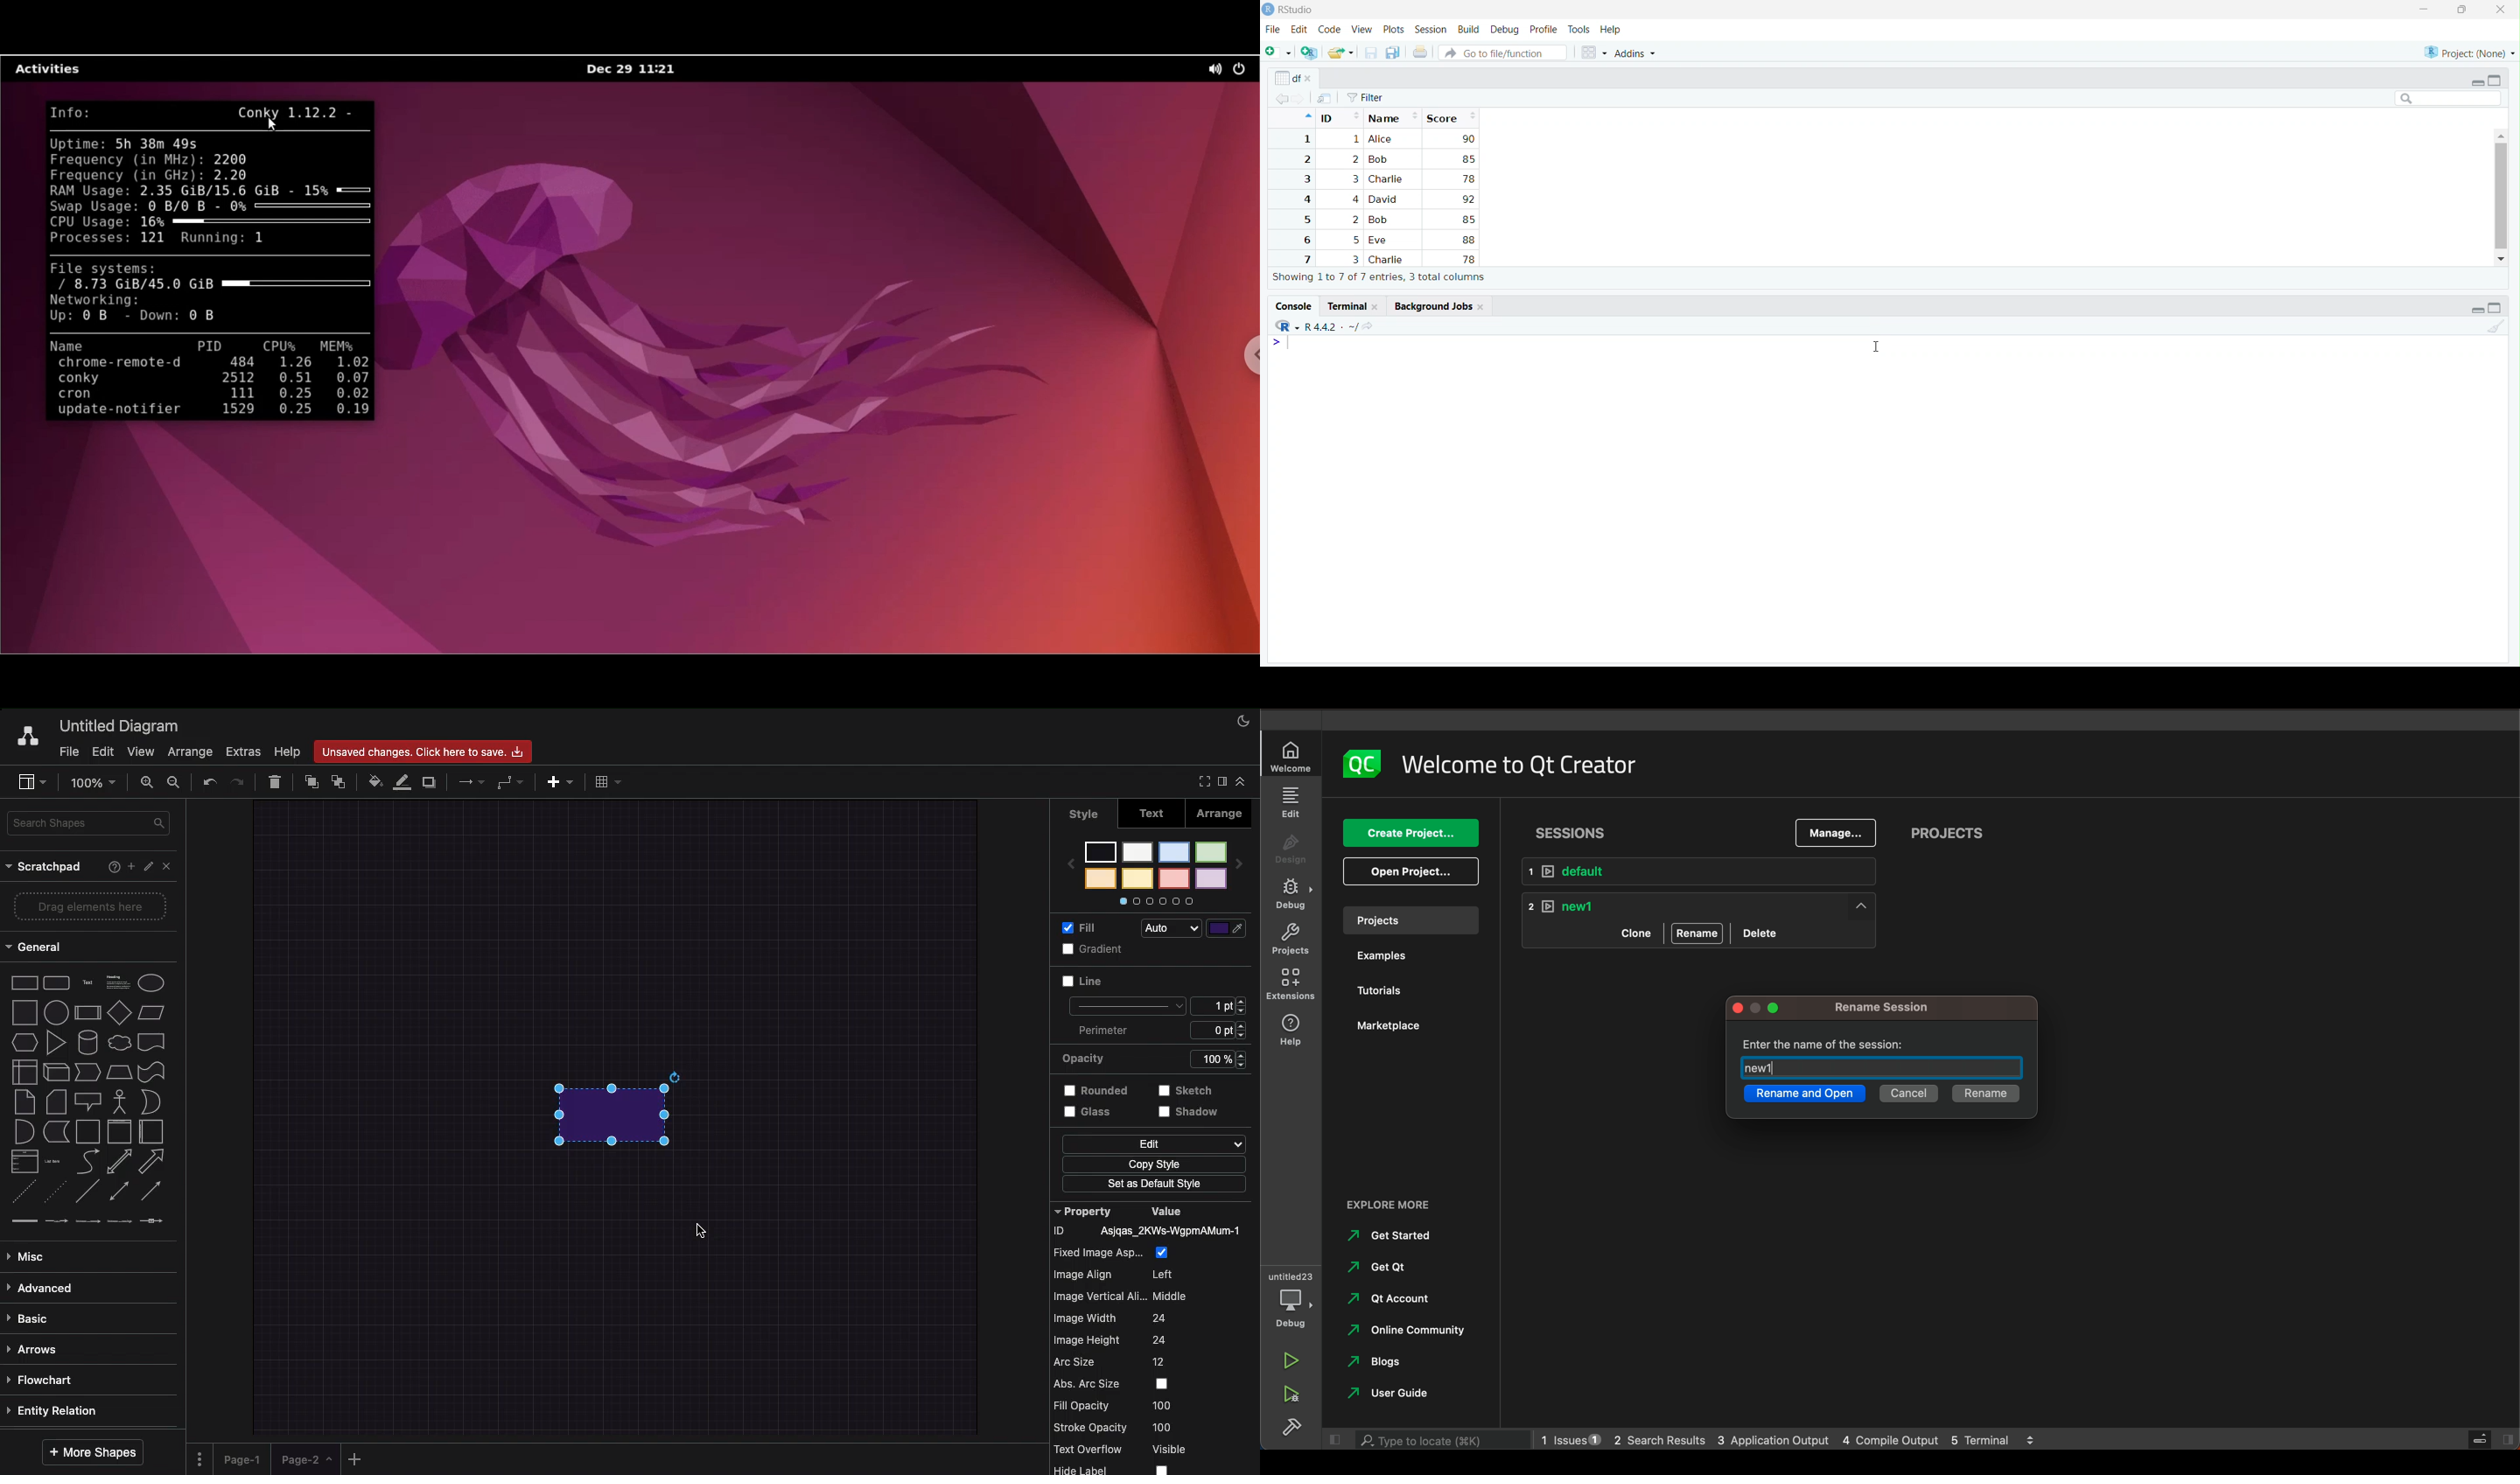 The height and width of the screenshot is (1484, 2520). Describe the element at coordinates (55, 1131) in the screenshot. I see `data storage` at that location.